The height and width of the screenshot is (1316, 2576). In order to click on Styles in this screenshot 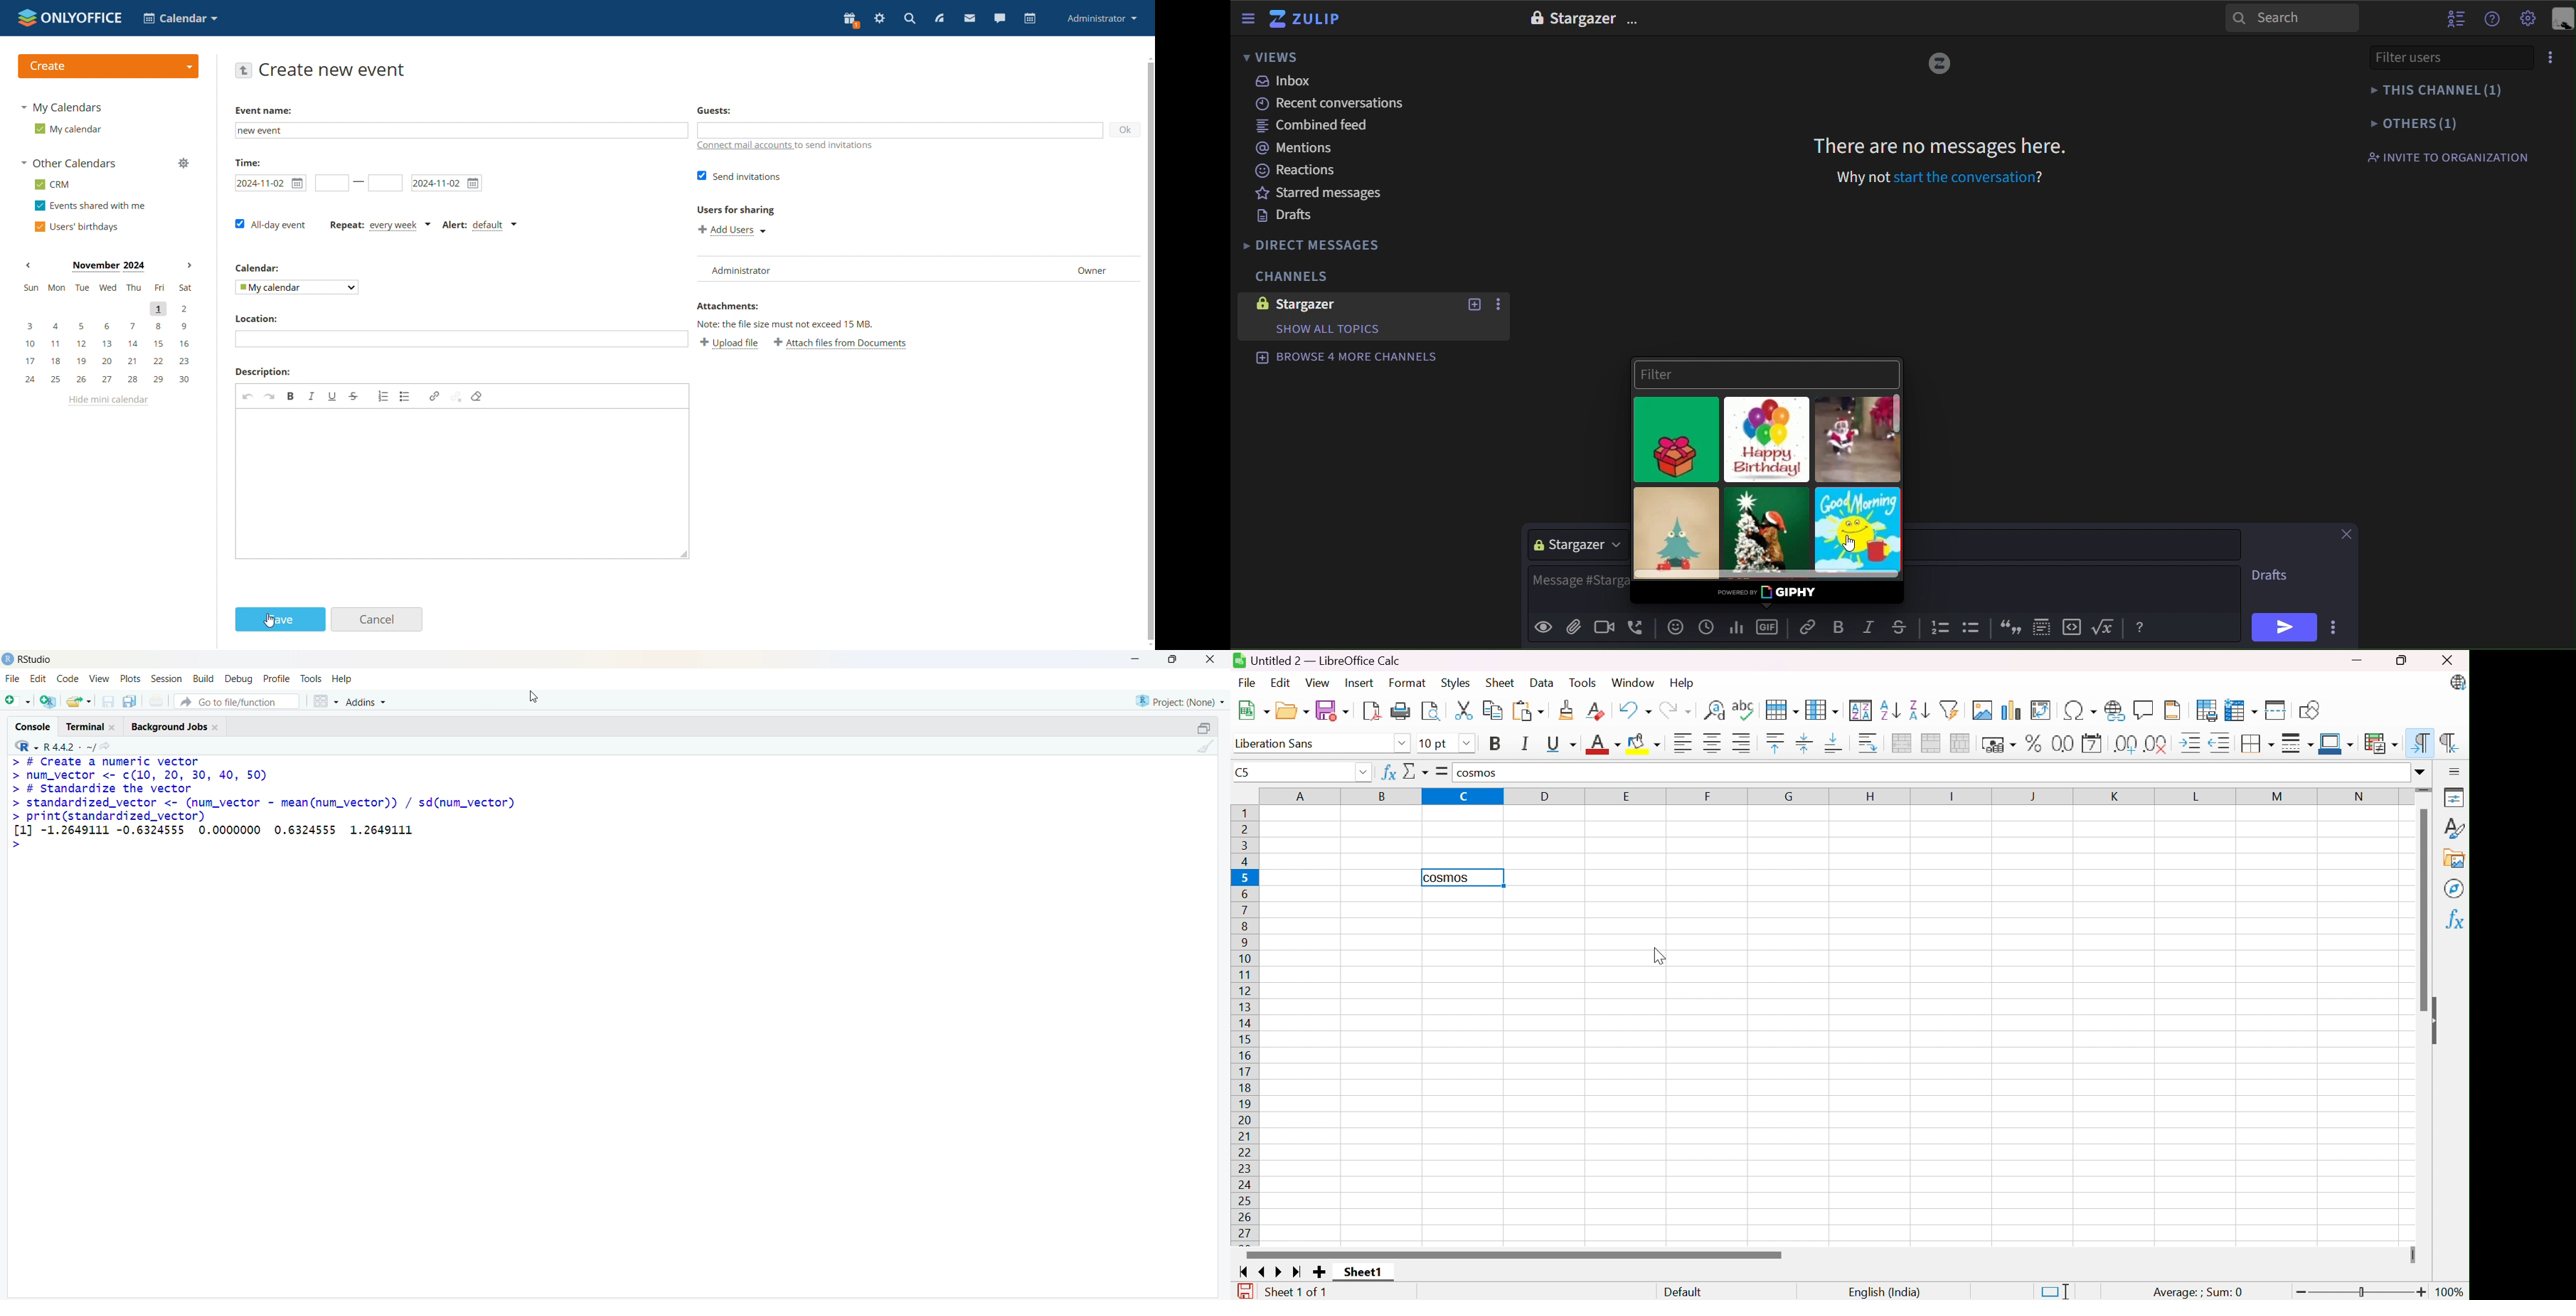, I will do `click(1458, 684)`.